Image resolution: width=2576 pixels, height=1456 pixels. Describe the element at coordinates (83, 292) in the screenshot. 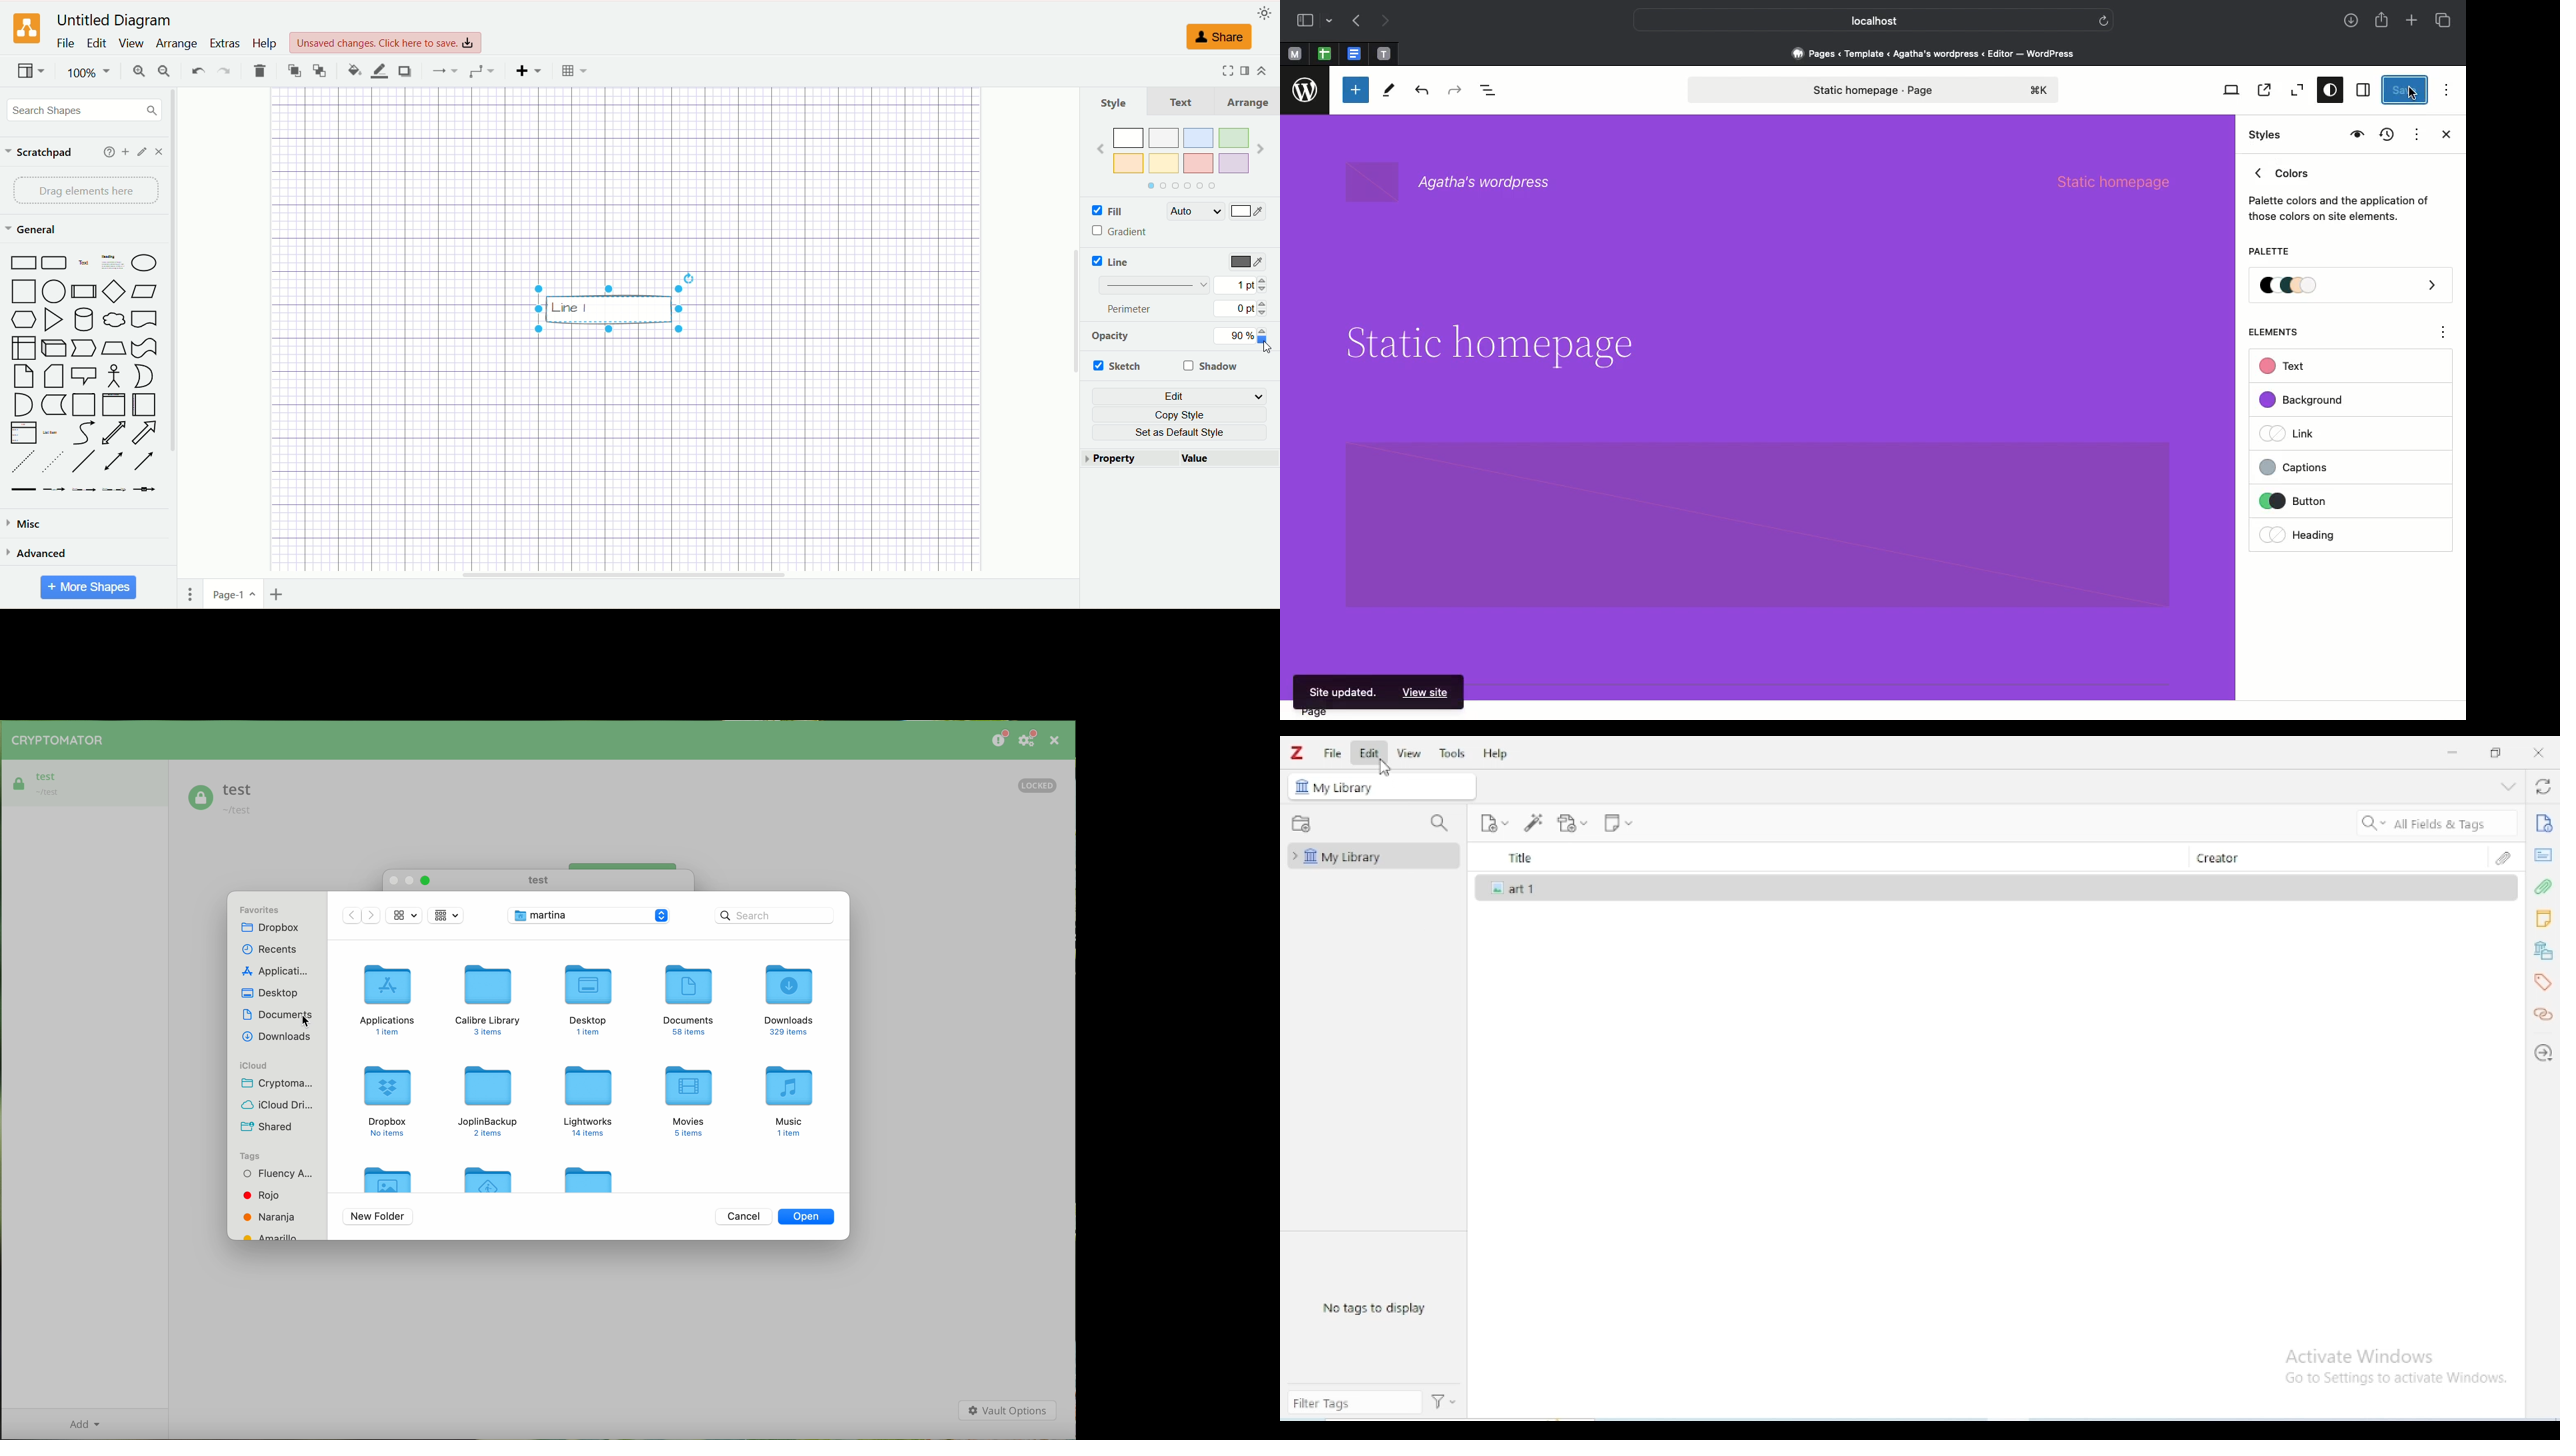

I see `Process` at that location.